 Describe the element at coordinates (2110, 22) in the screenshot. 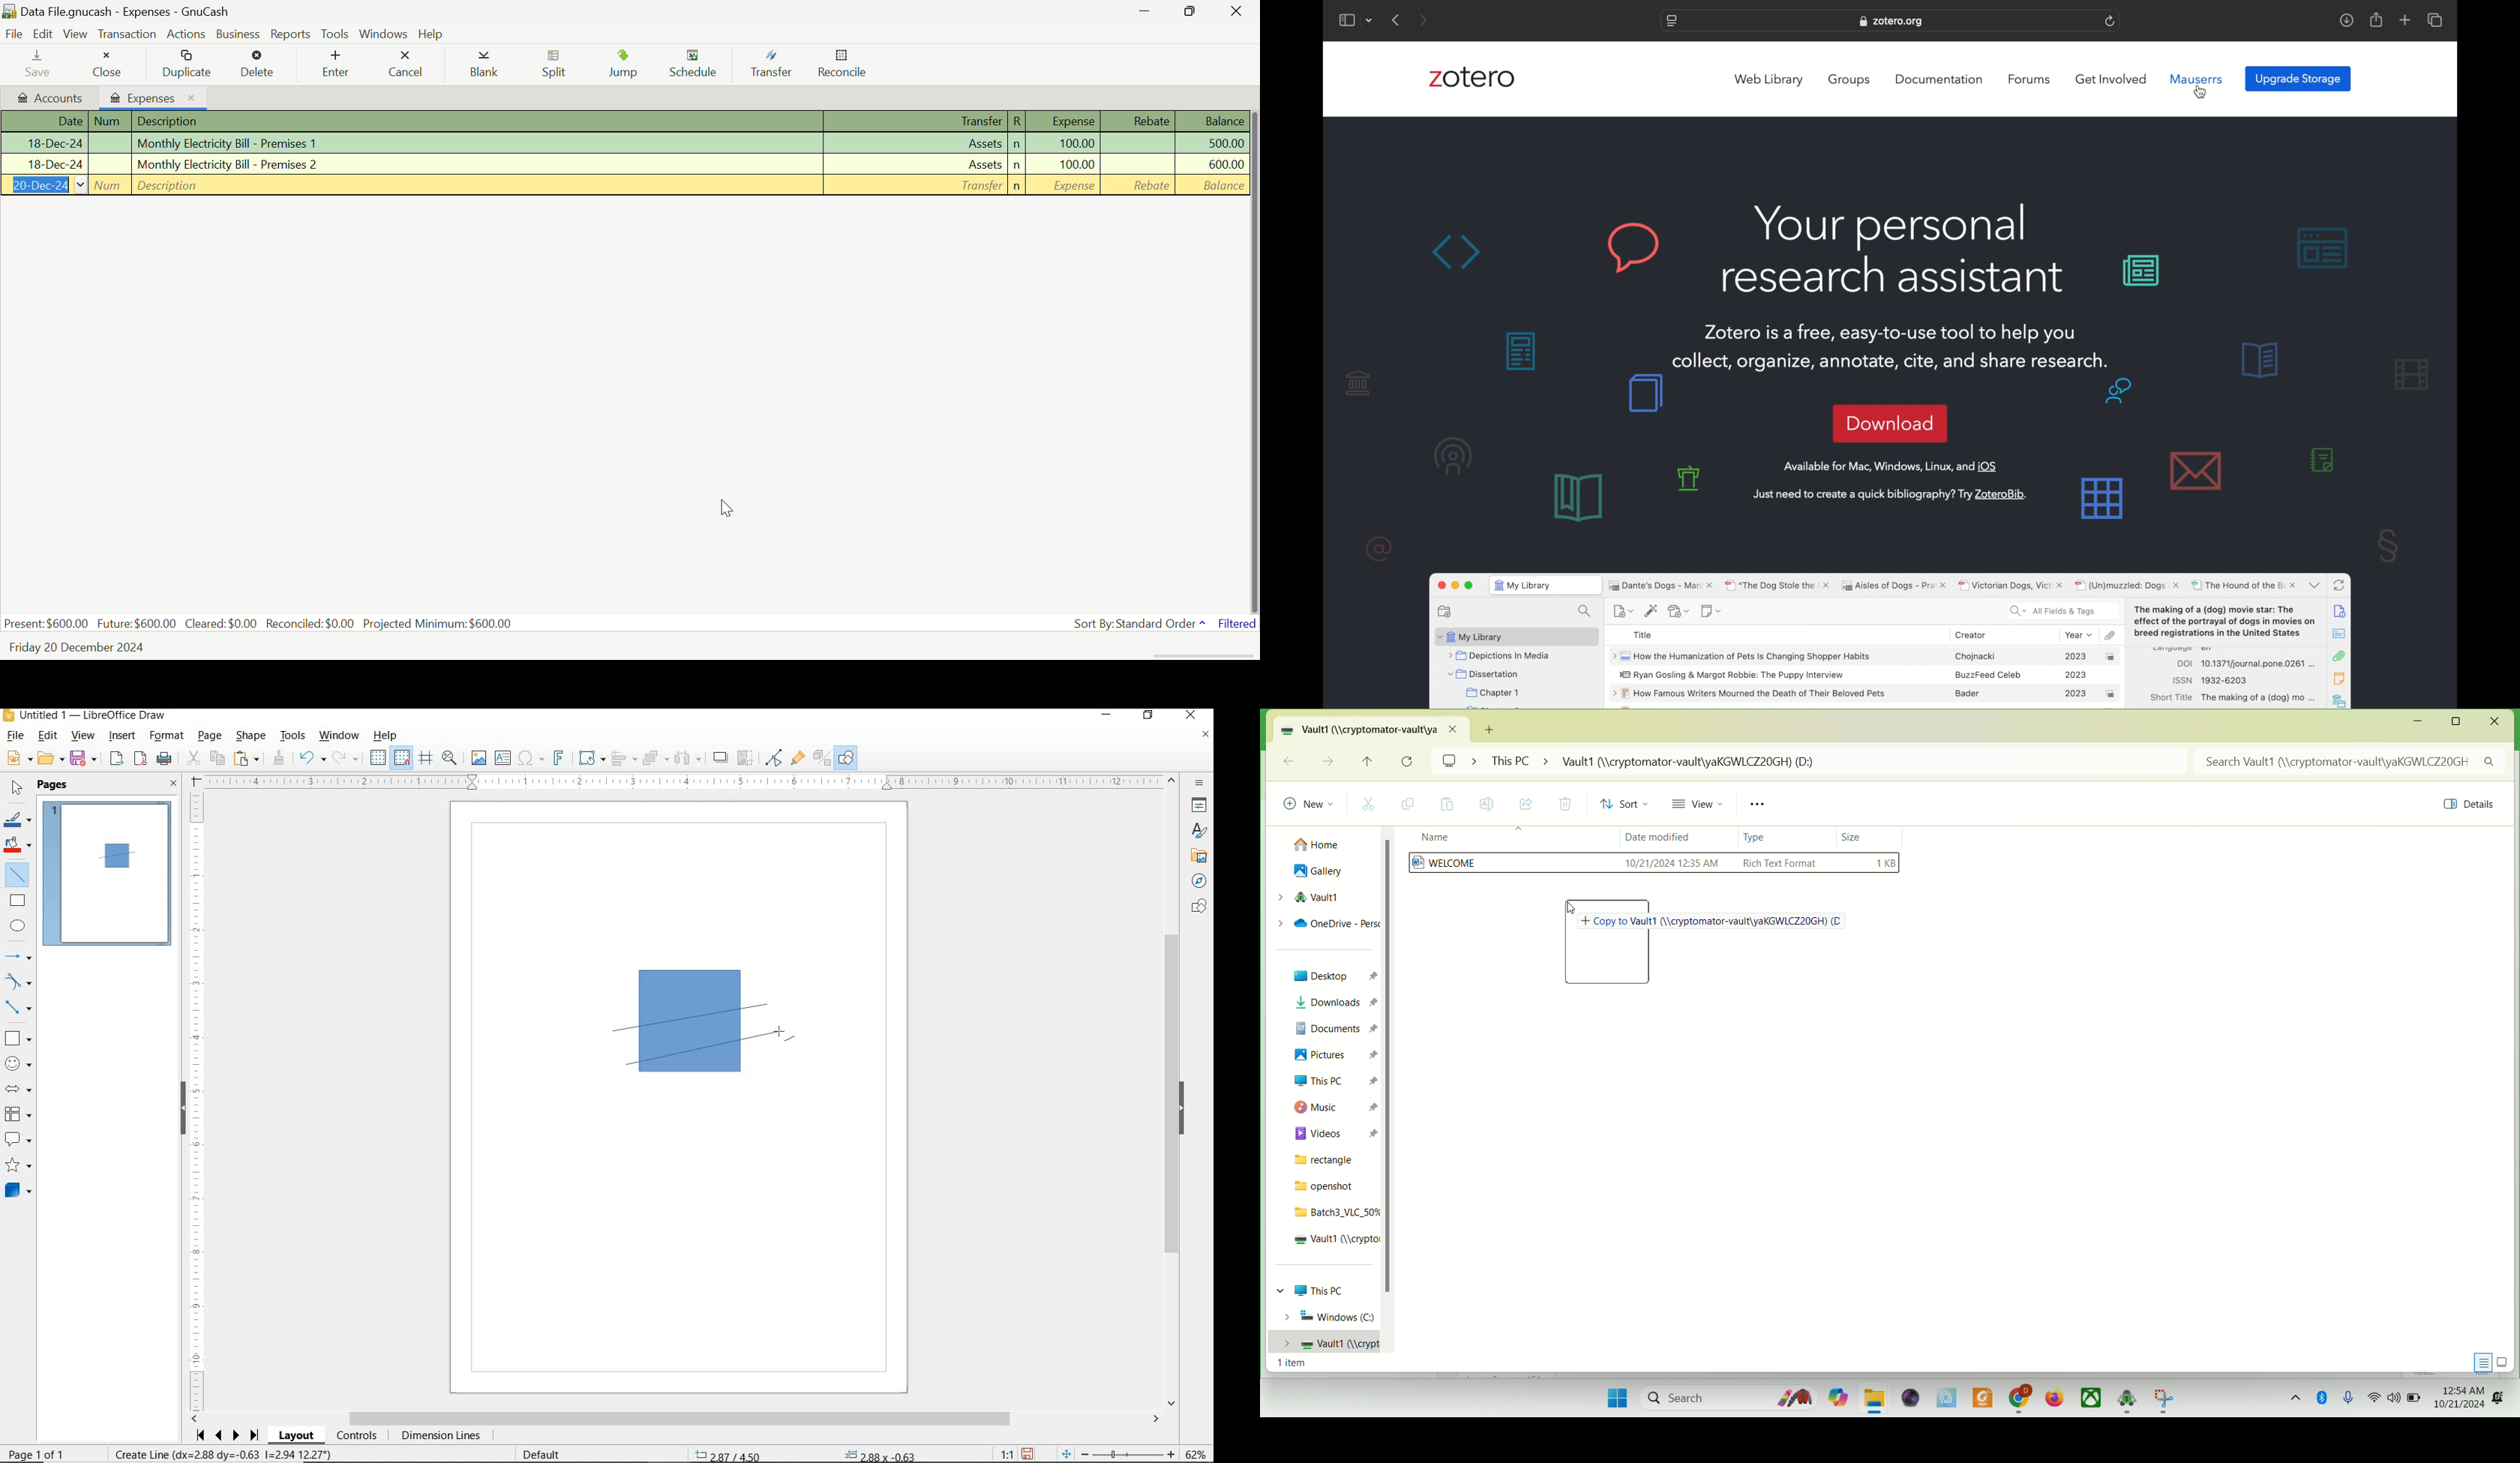

I see `refresh` at that location.